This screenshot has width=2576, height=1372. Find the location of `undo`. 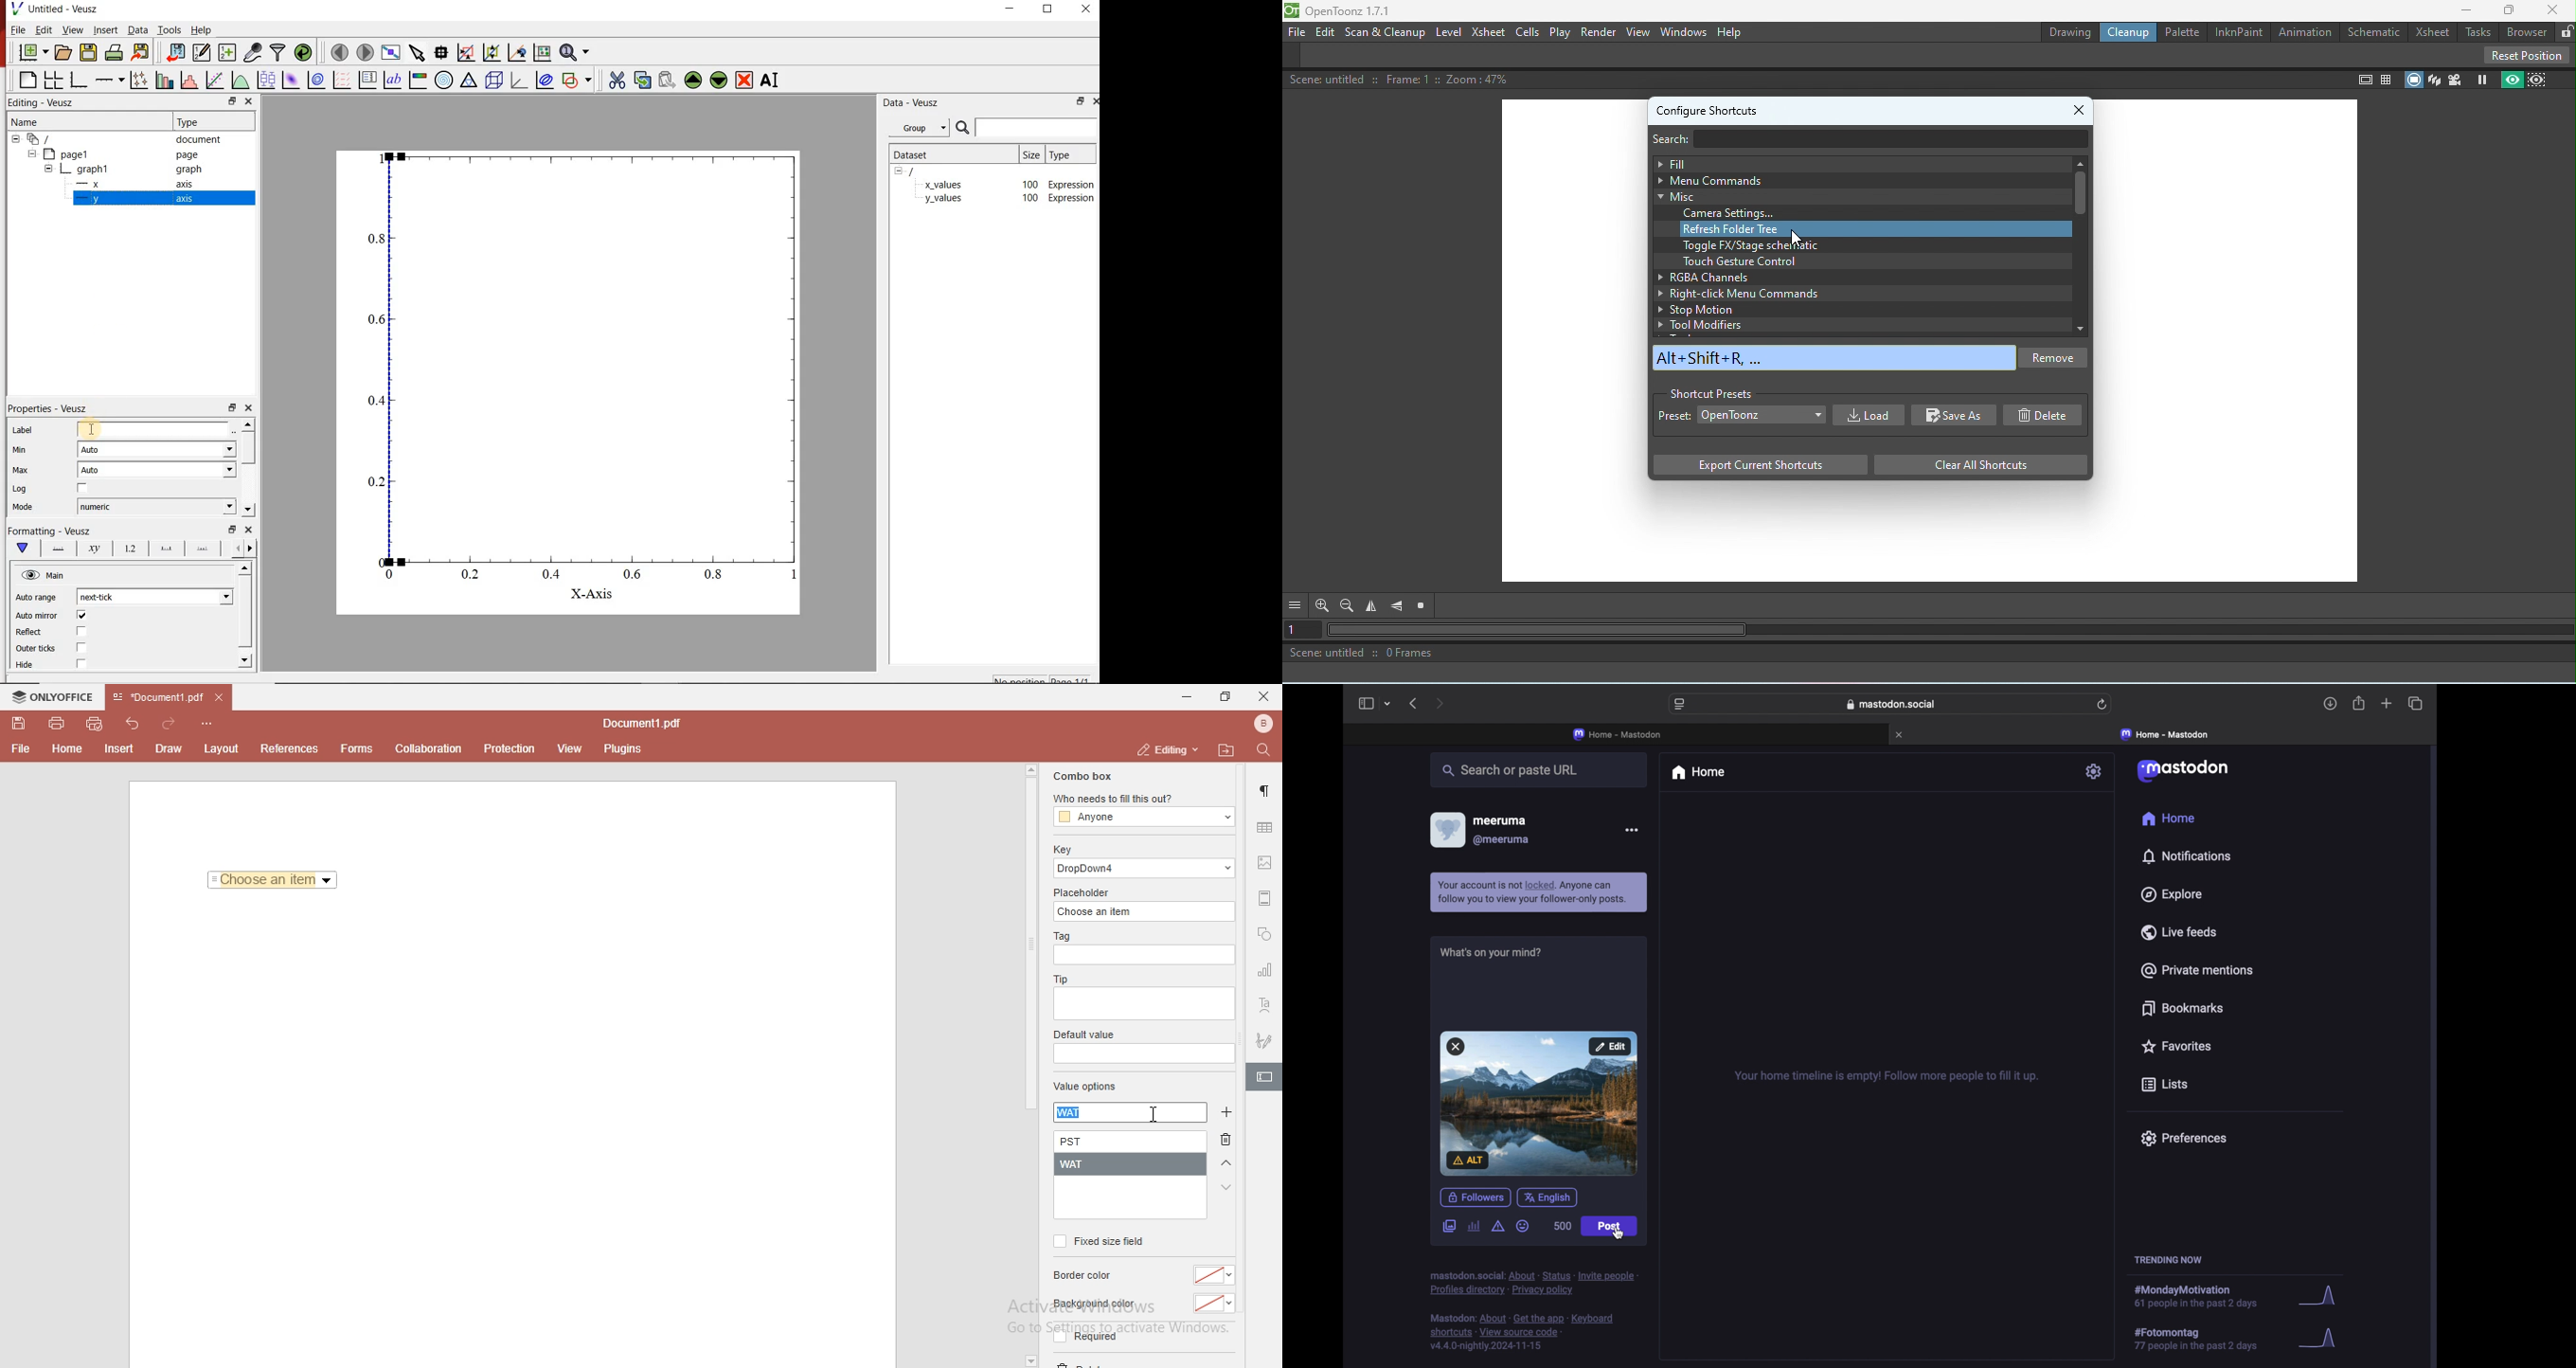

undo is located at coordinates (135, 722).